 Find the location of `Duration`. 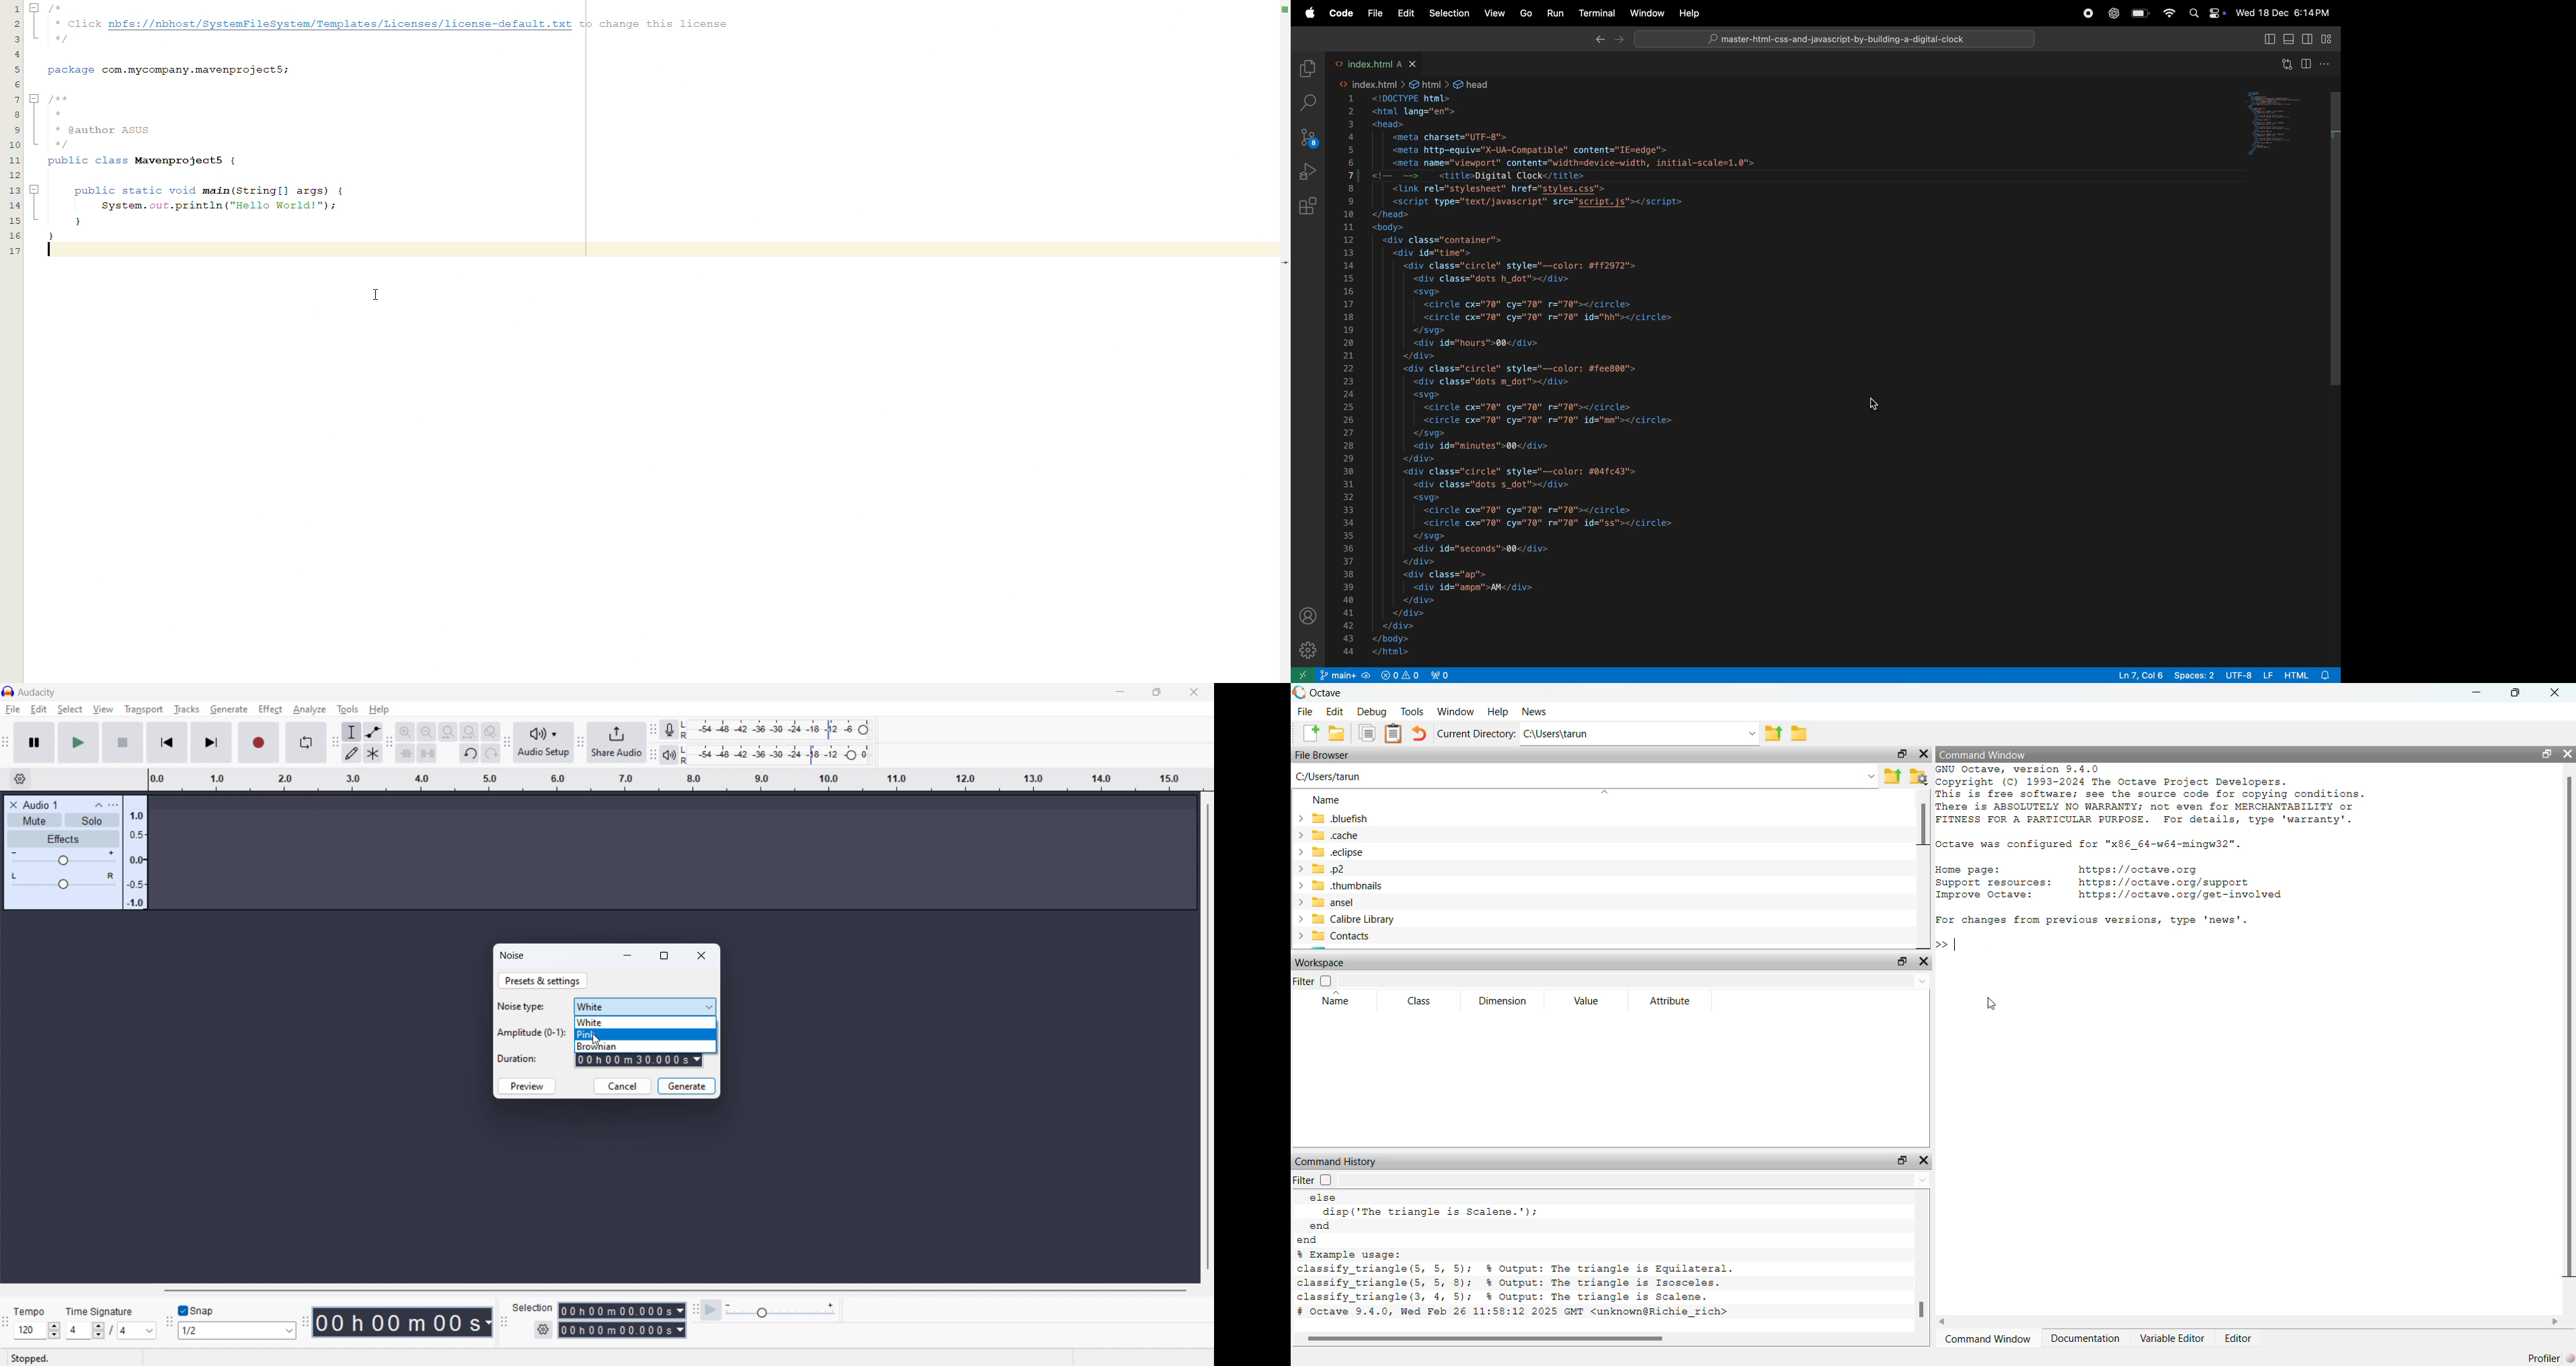

Duration is located at coordinates (519, 1059).